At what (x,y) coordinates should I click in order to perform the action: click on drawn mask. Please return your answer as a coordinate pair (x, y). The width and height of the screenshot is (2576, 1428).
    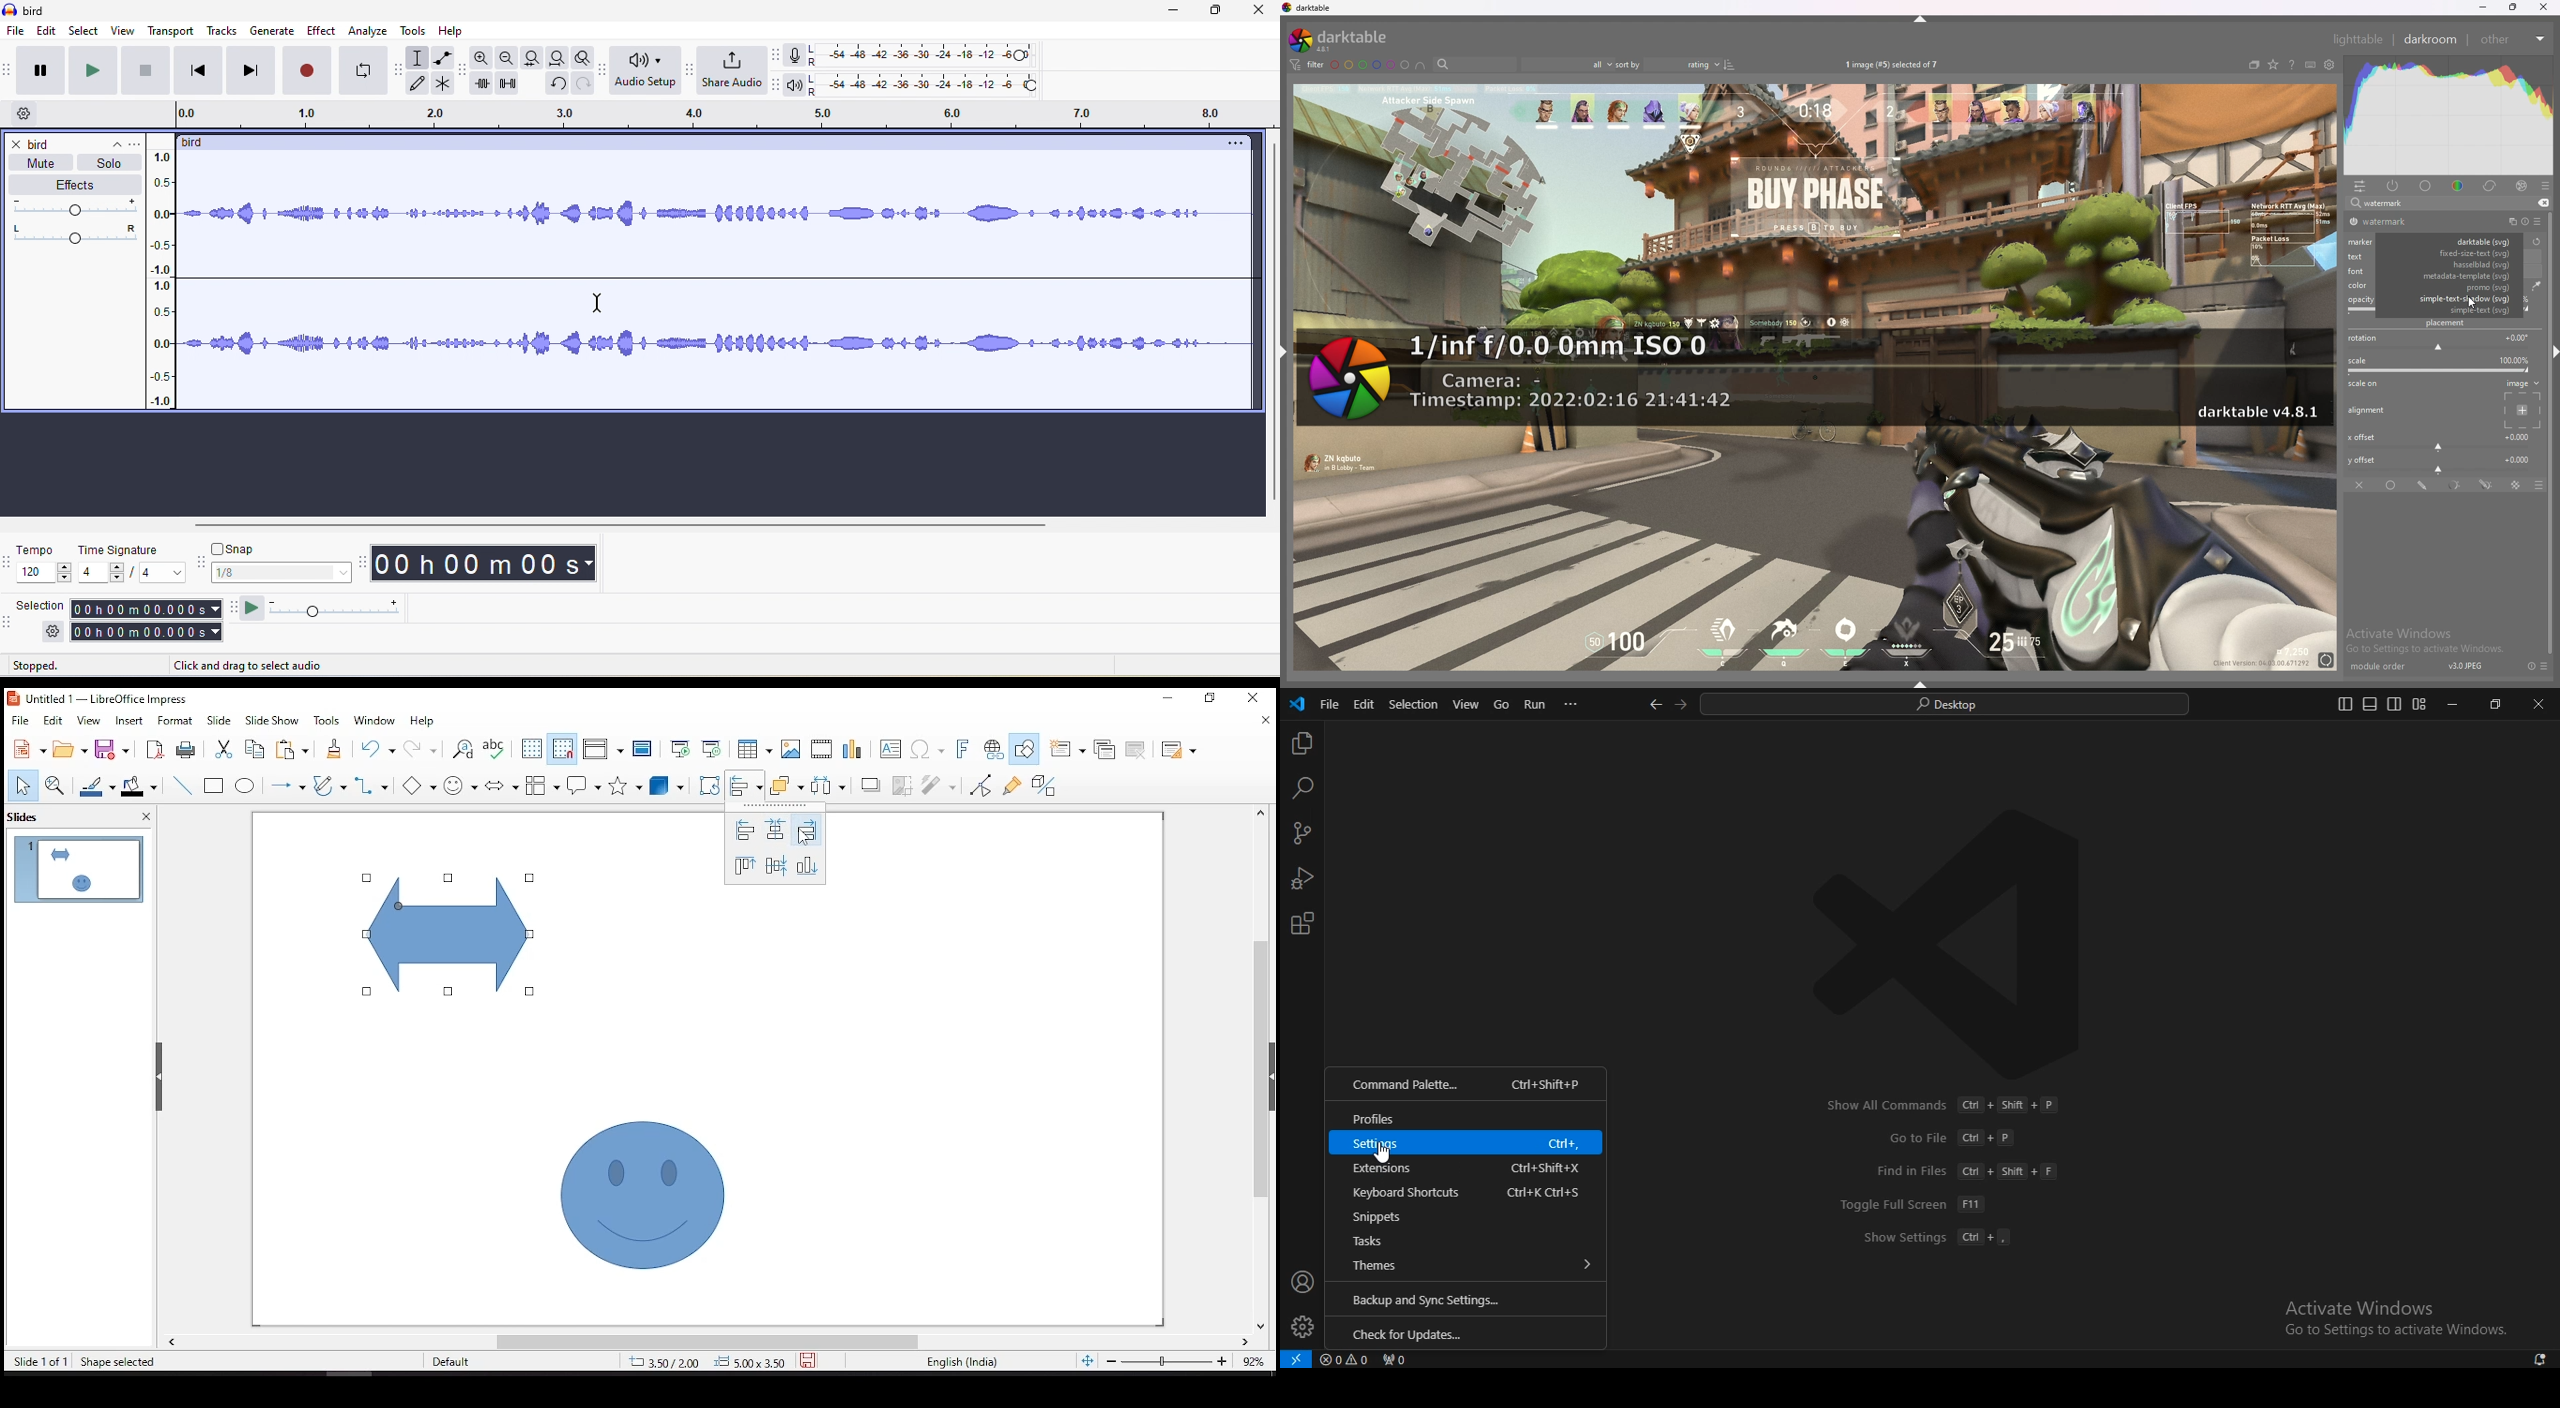
    Looking at the image, I should click on (2424, 485).